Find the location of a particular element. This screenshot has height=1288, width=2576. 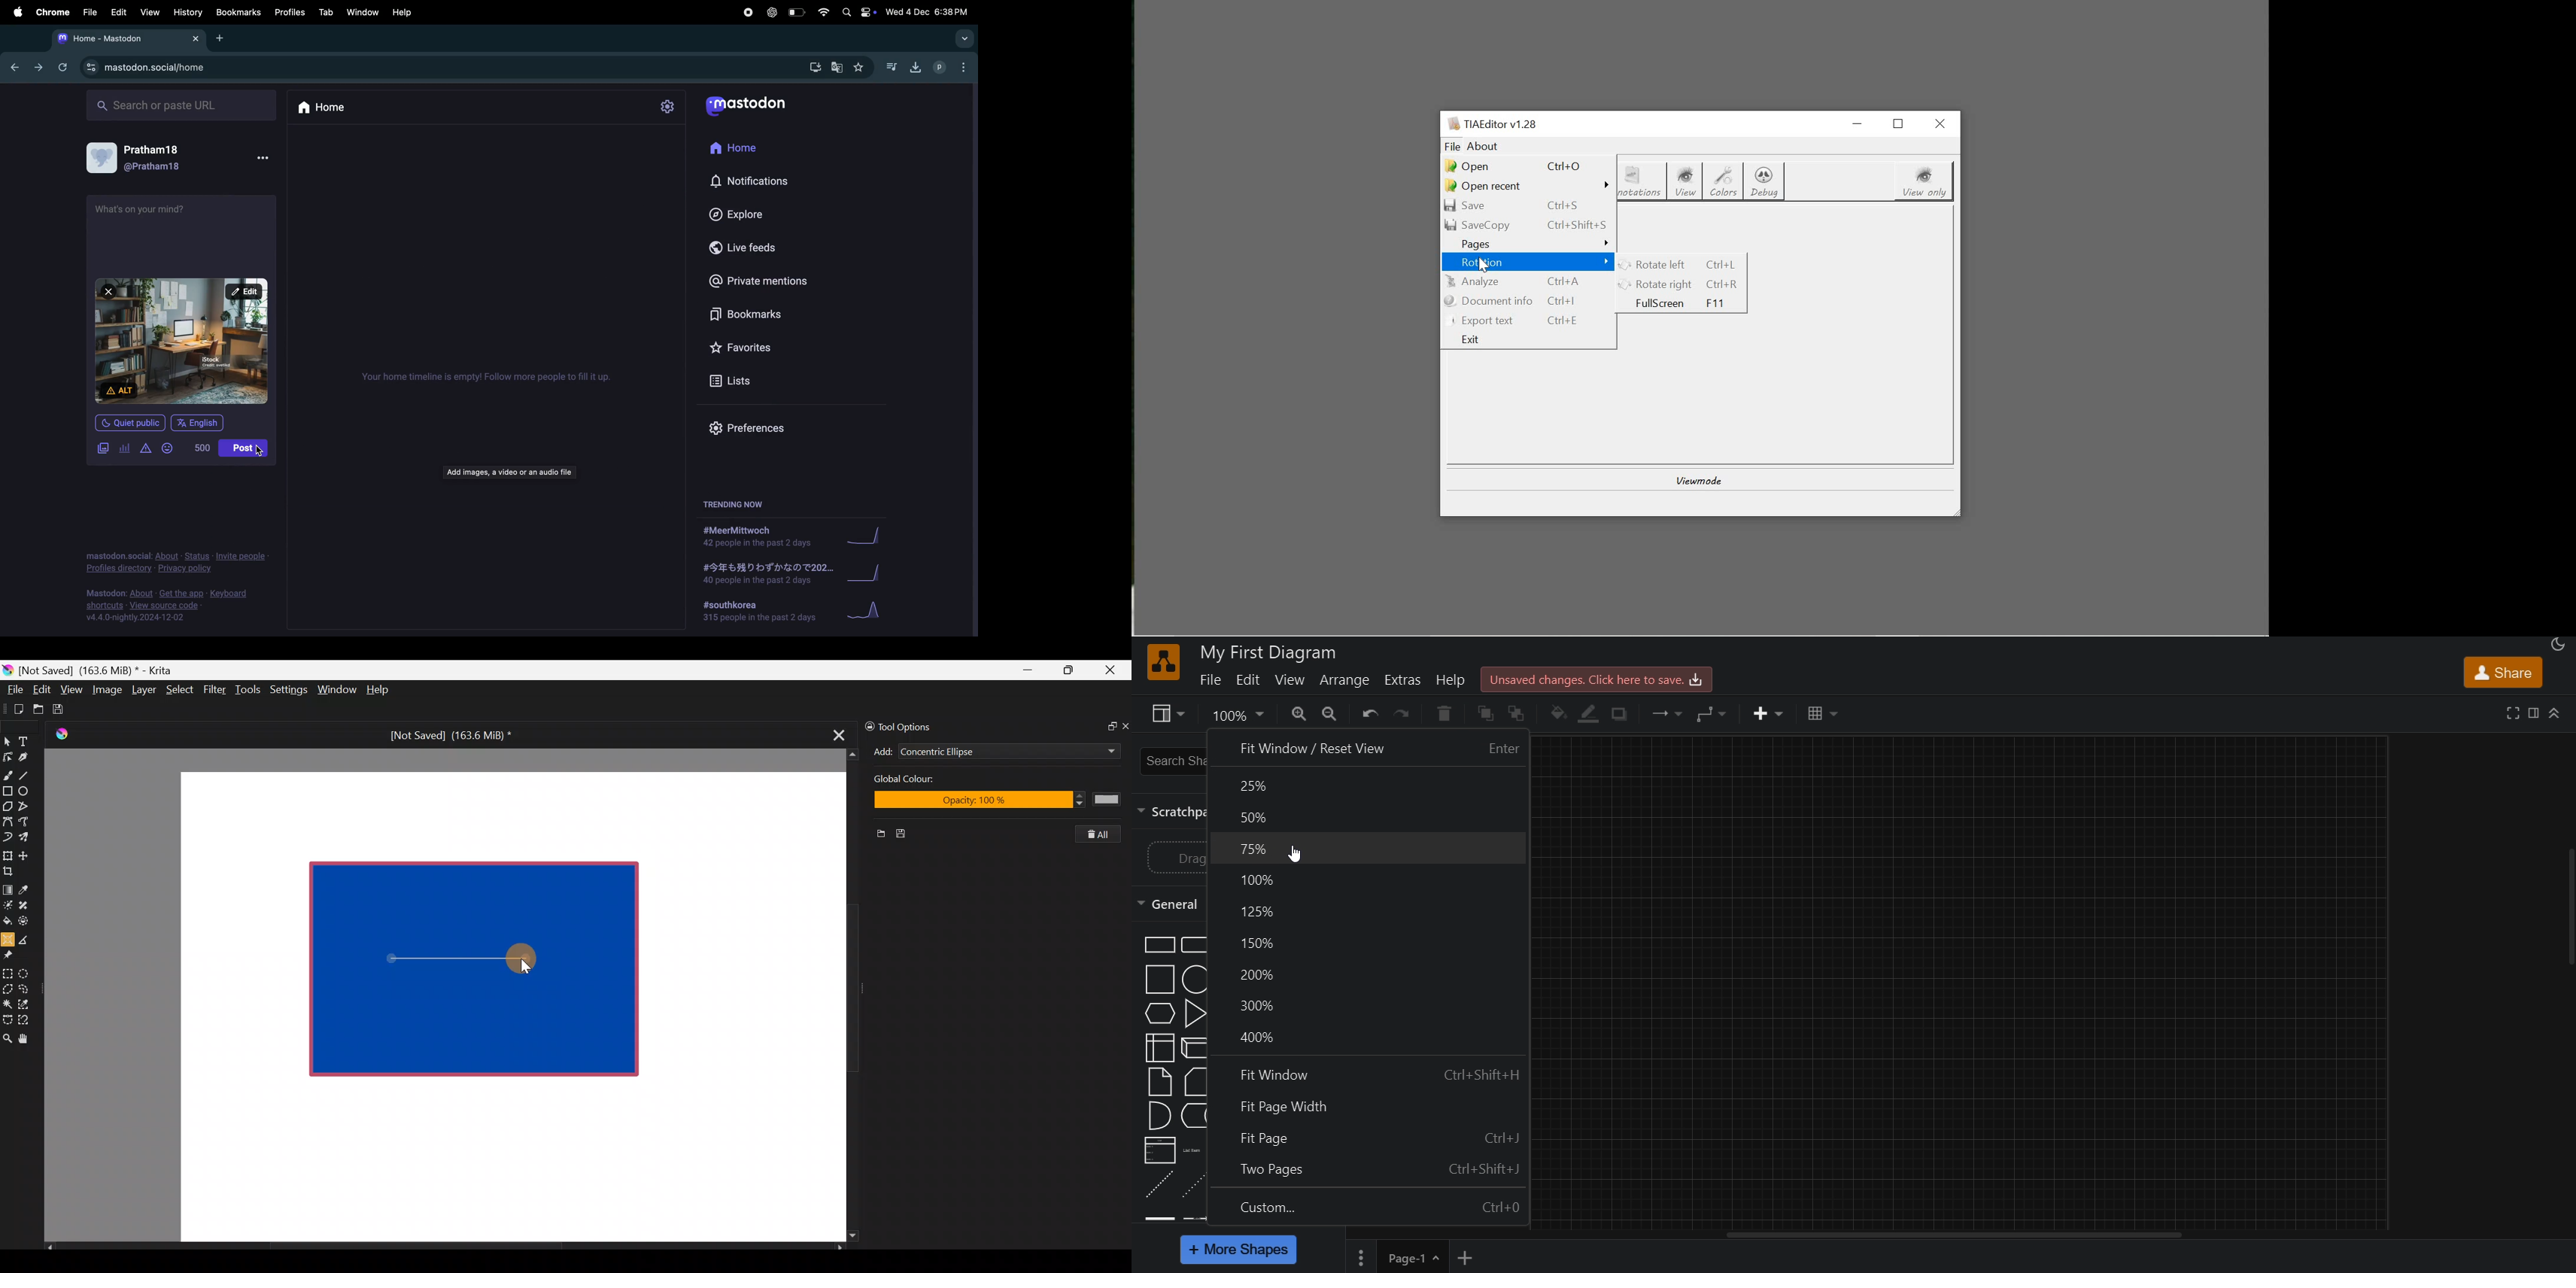

100% is located at coordinates (1374, 879).